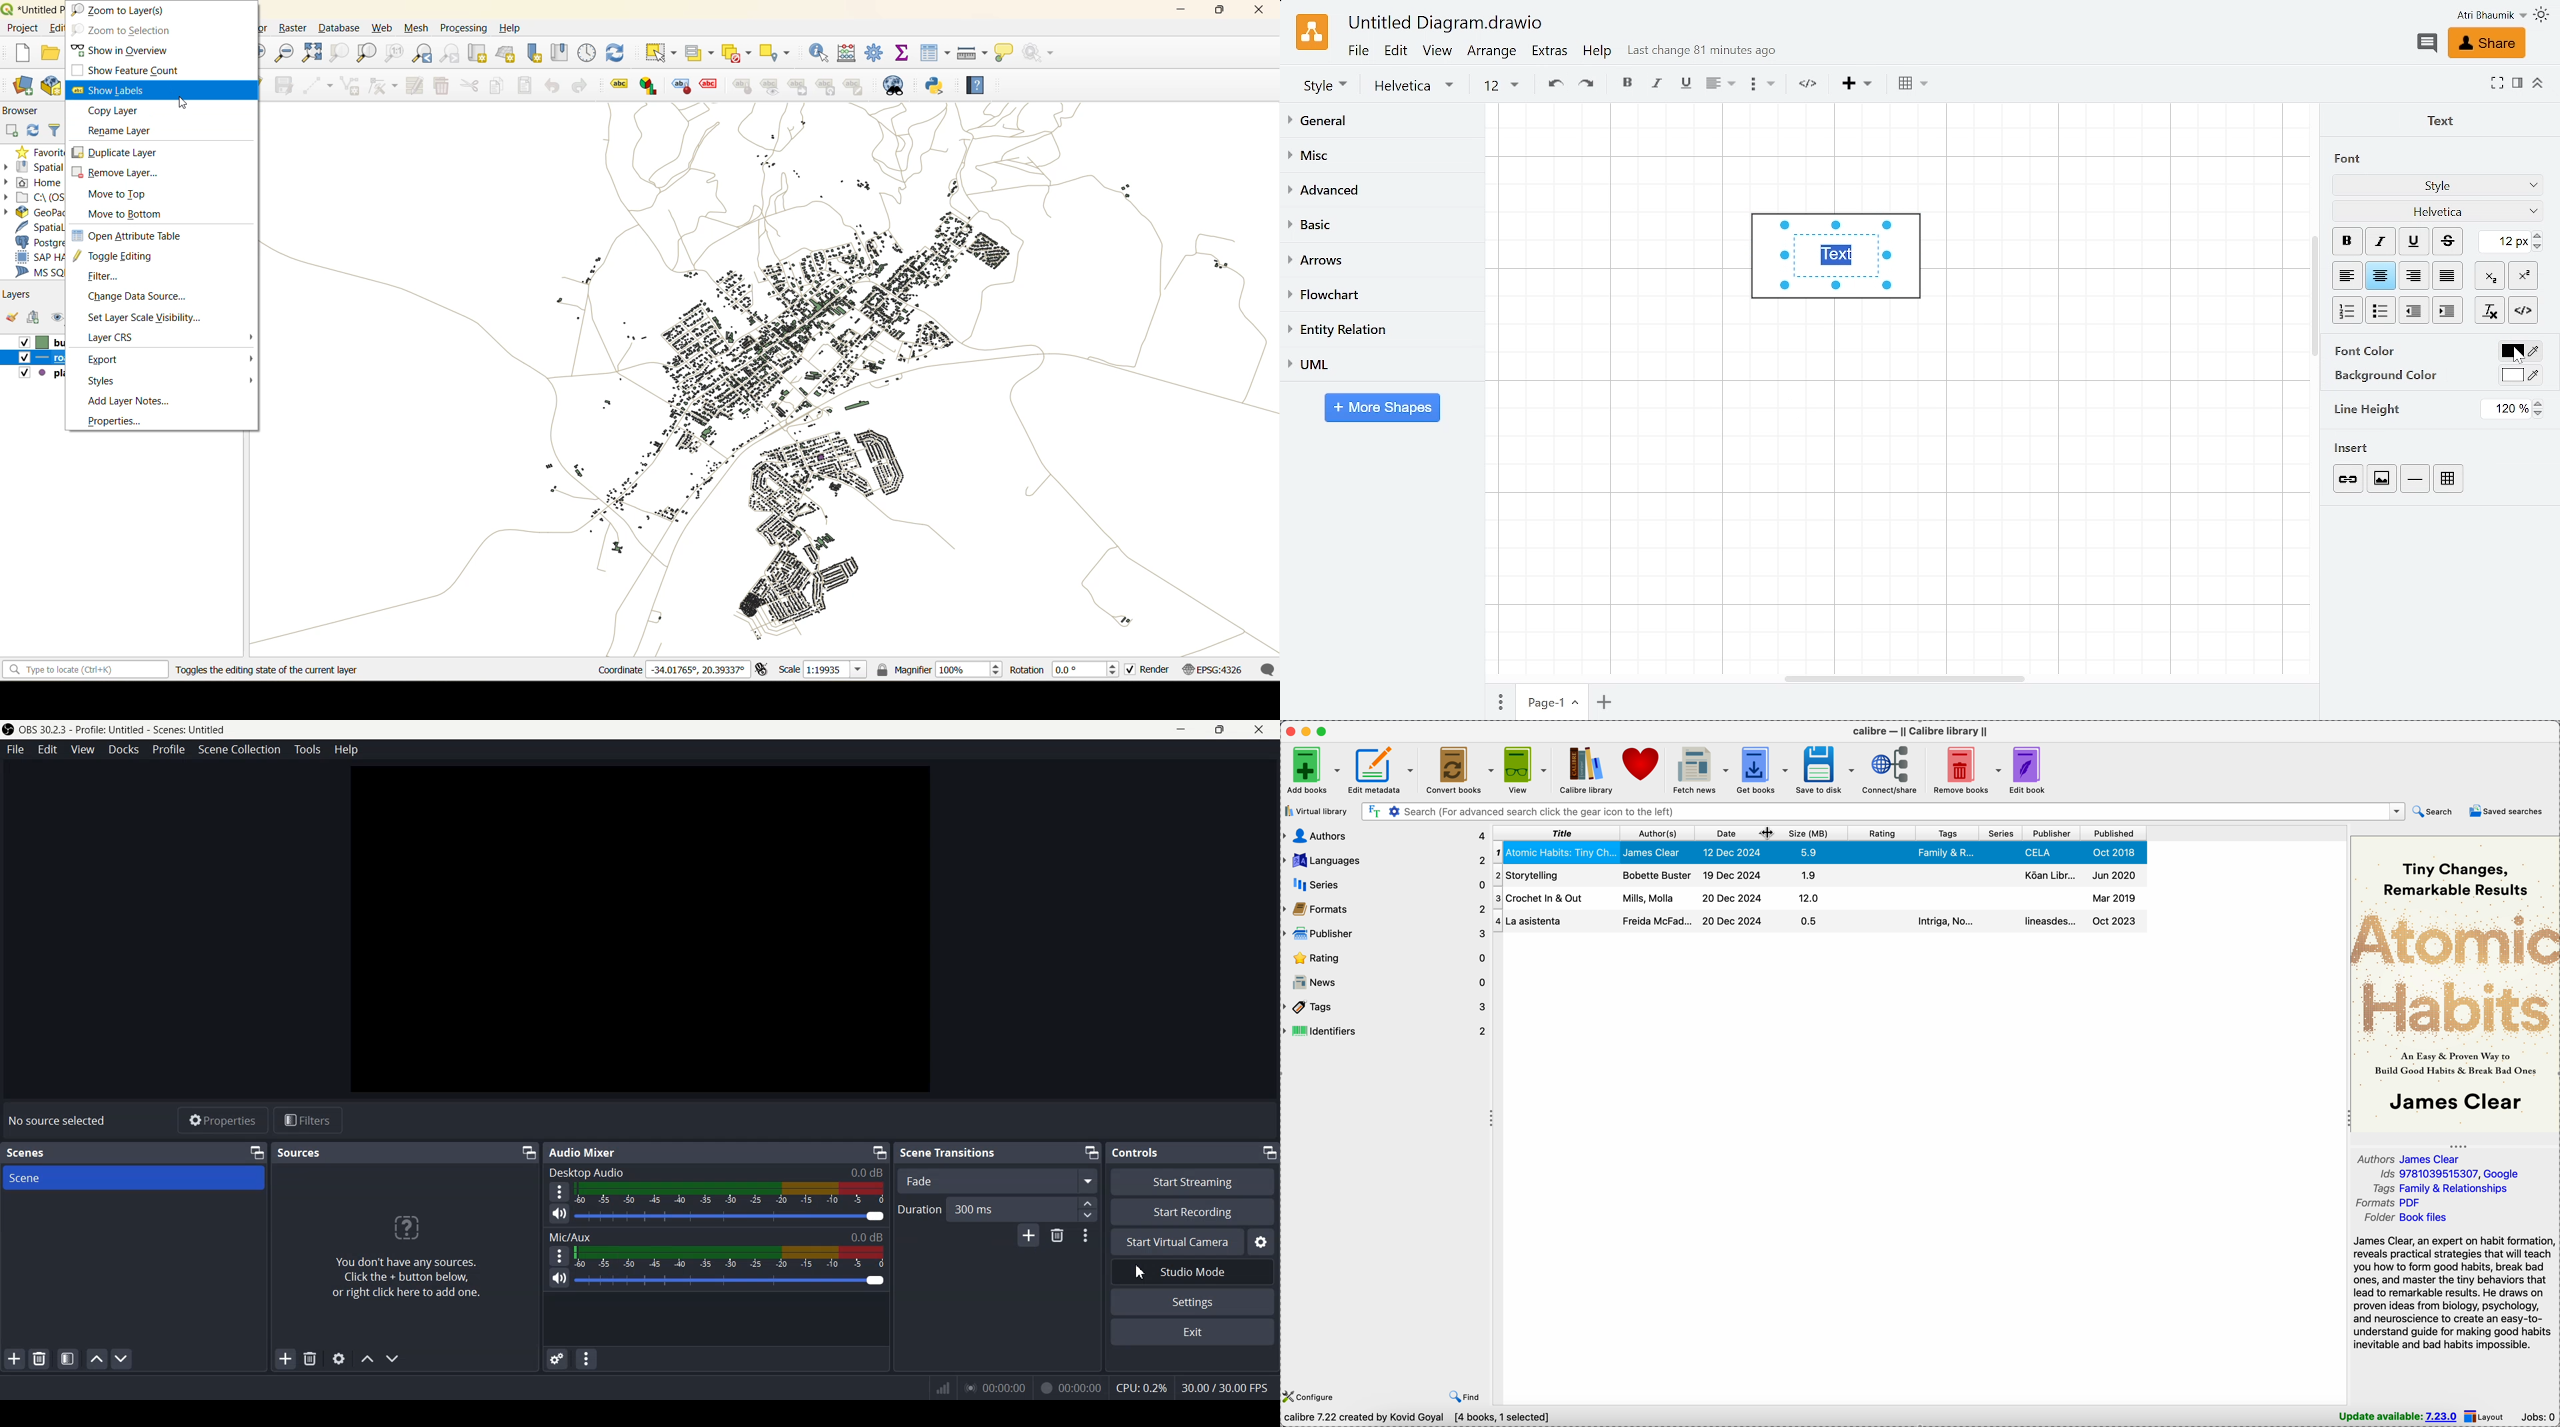 The height and width of the screenshot is (1428, 2576). What do you see at coordinates (2540, 403) in the screenshot?
I see `Increase line height` at bounding box center [2540, 403].